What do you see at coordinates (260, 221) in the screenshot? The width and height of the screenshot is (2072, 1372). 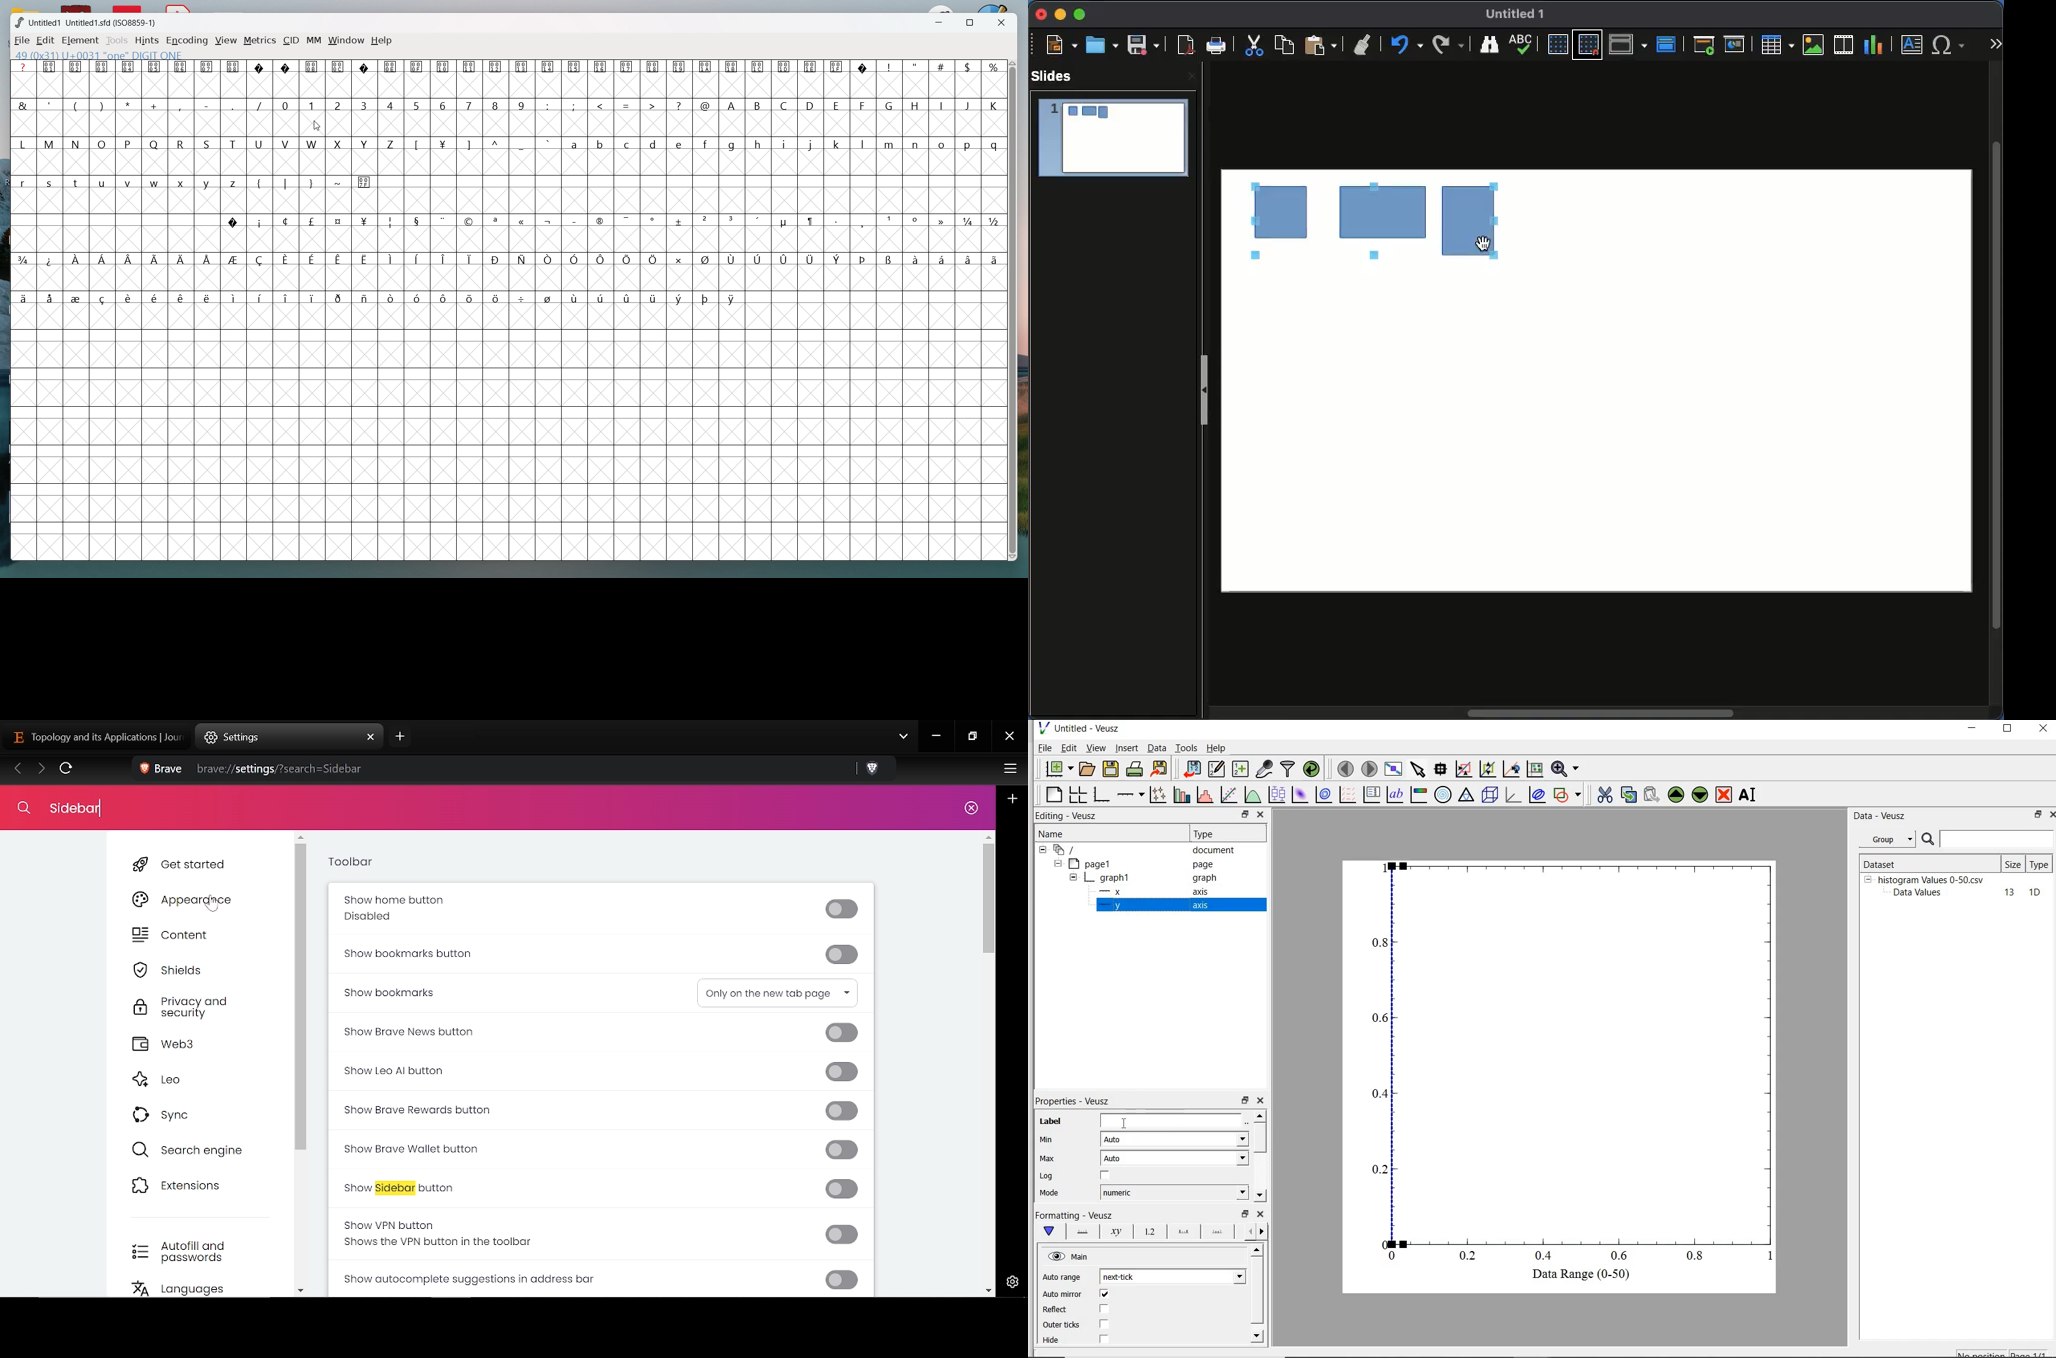 I see `symbol` at bounding box center [260, 221].